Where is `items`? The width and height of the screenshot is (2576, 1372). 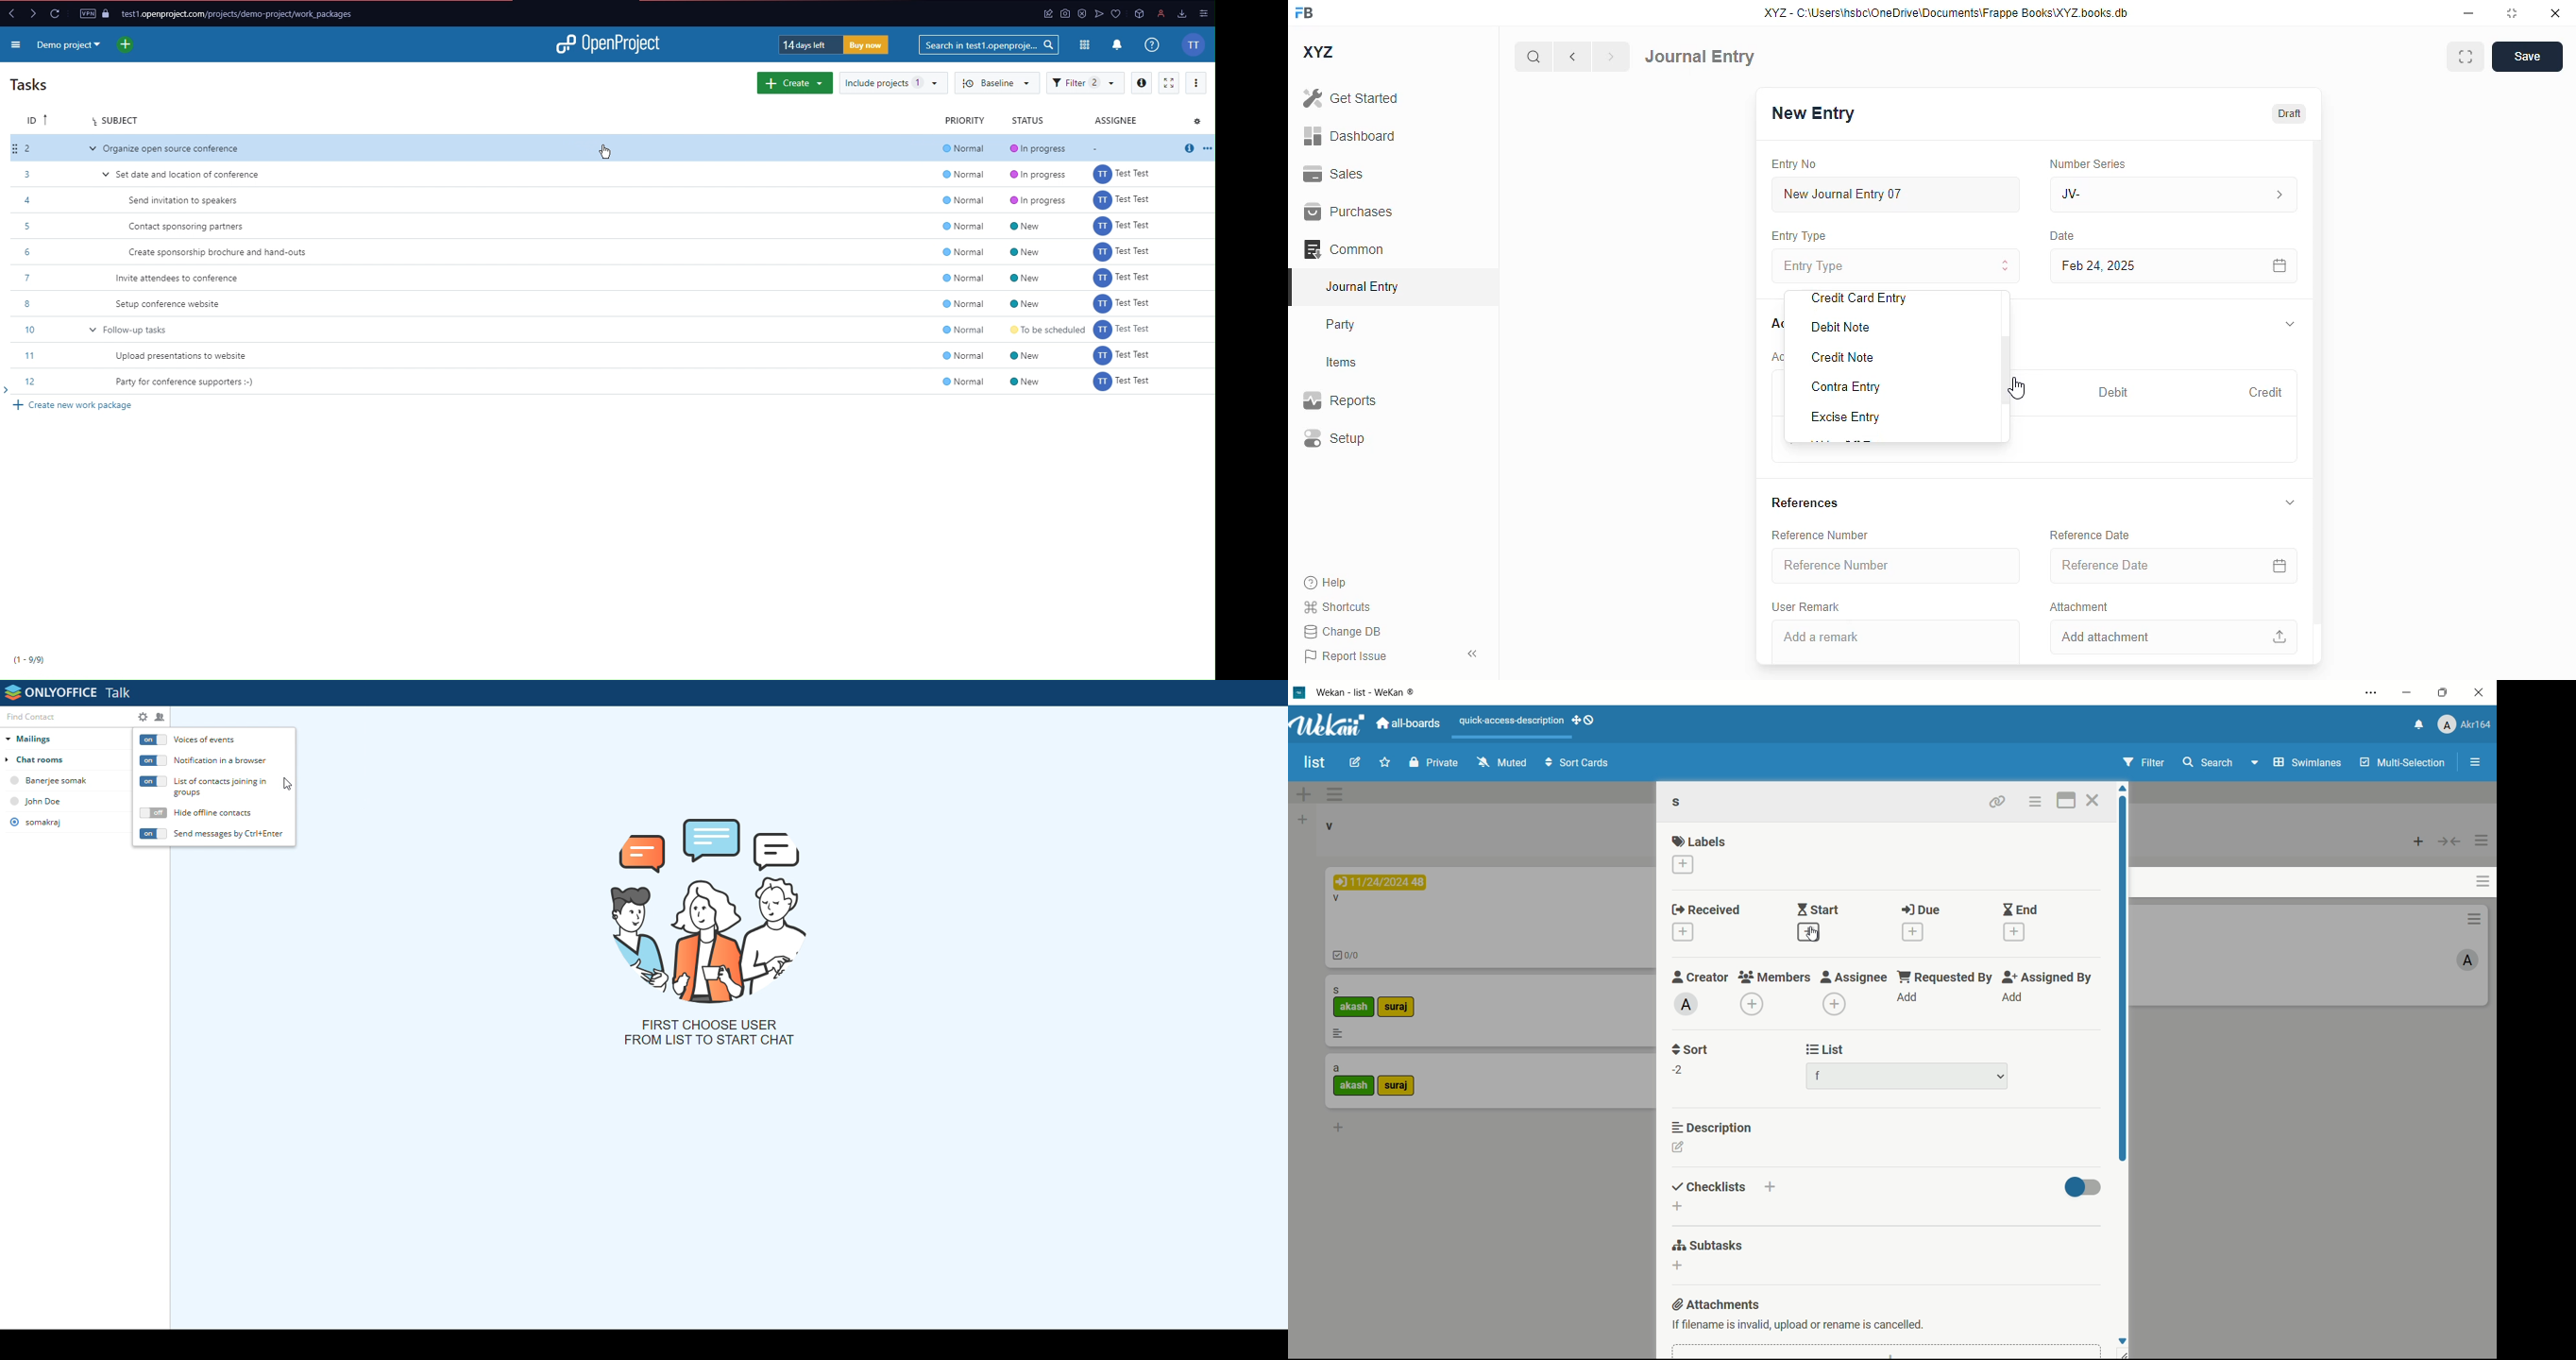 items is located at coordinates (1342, 363).